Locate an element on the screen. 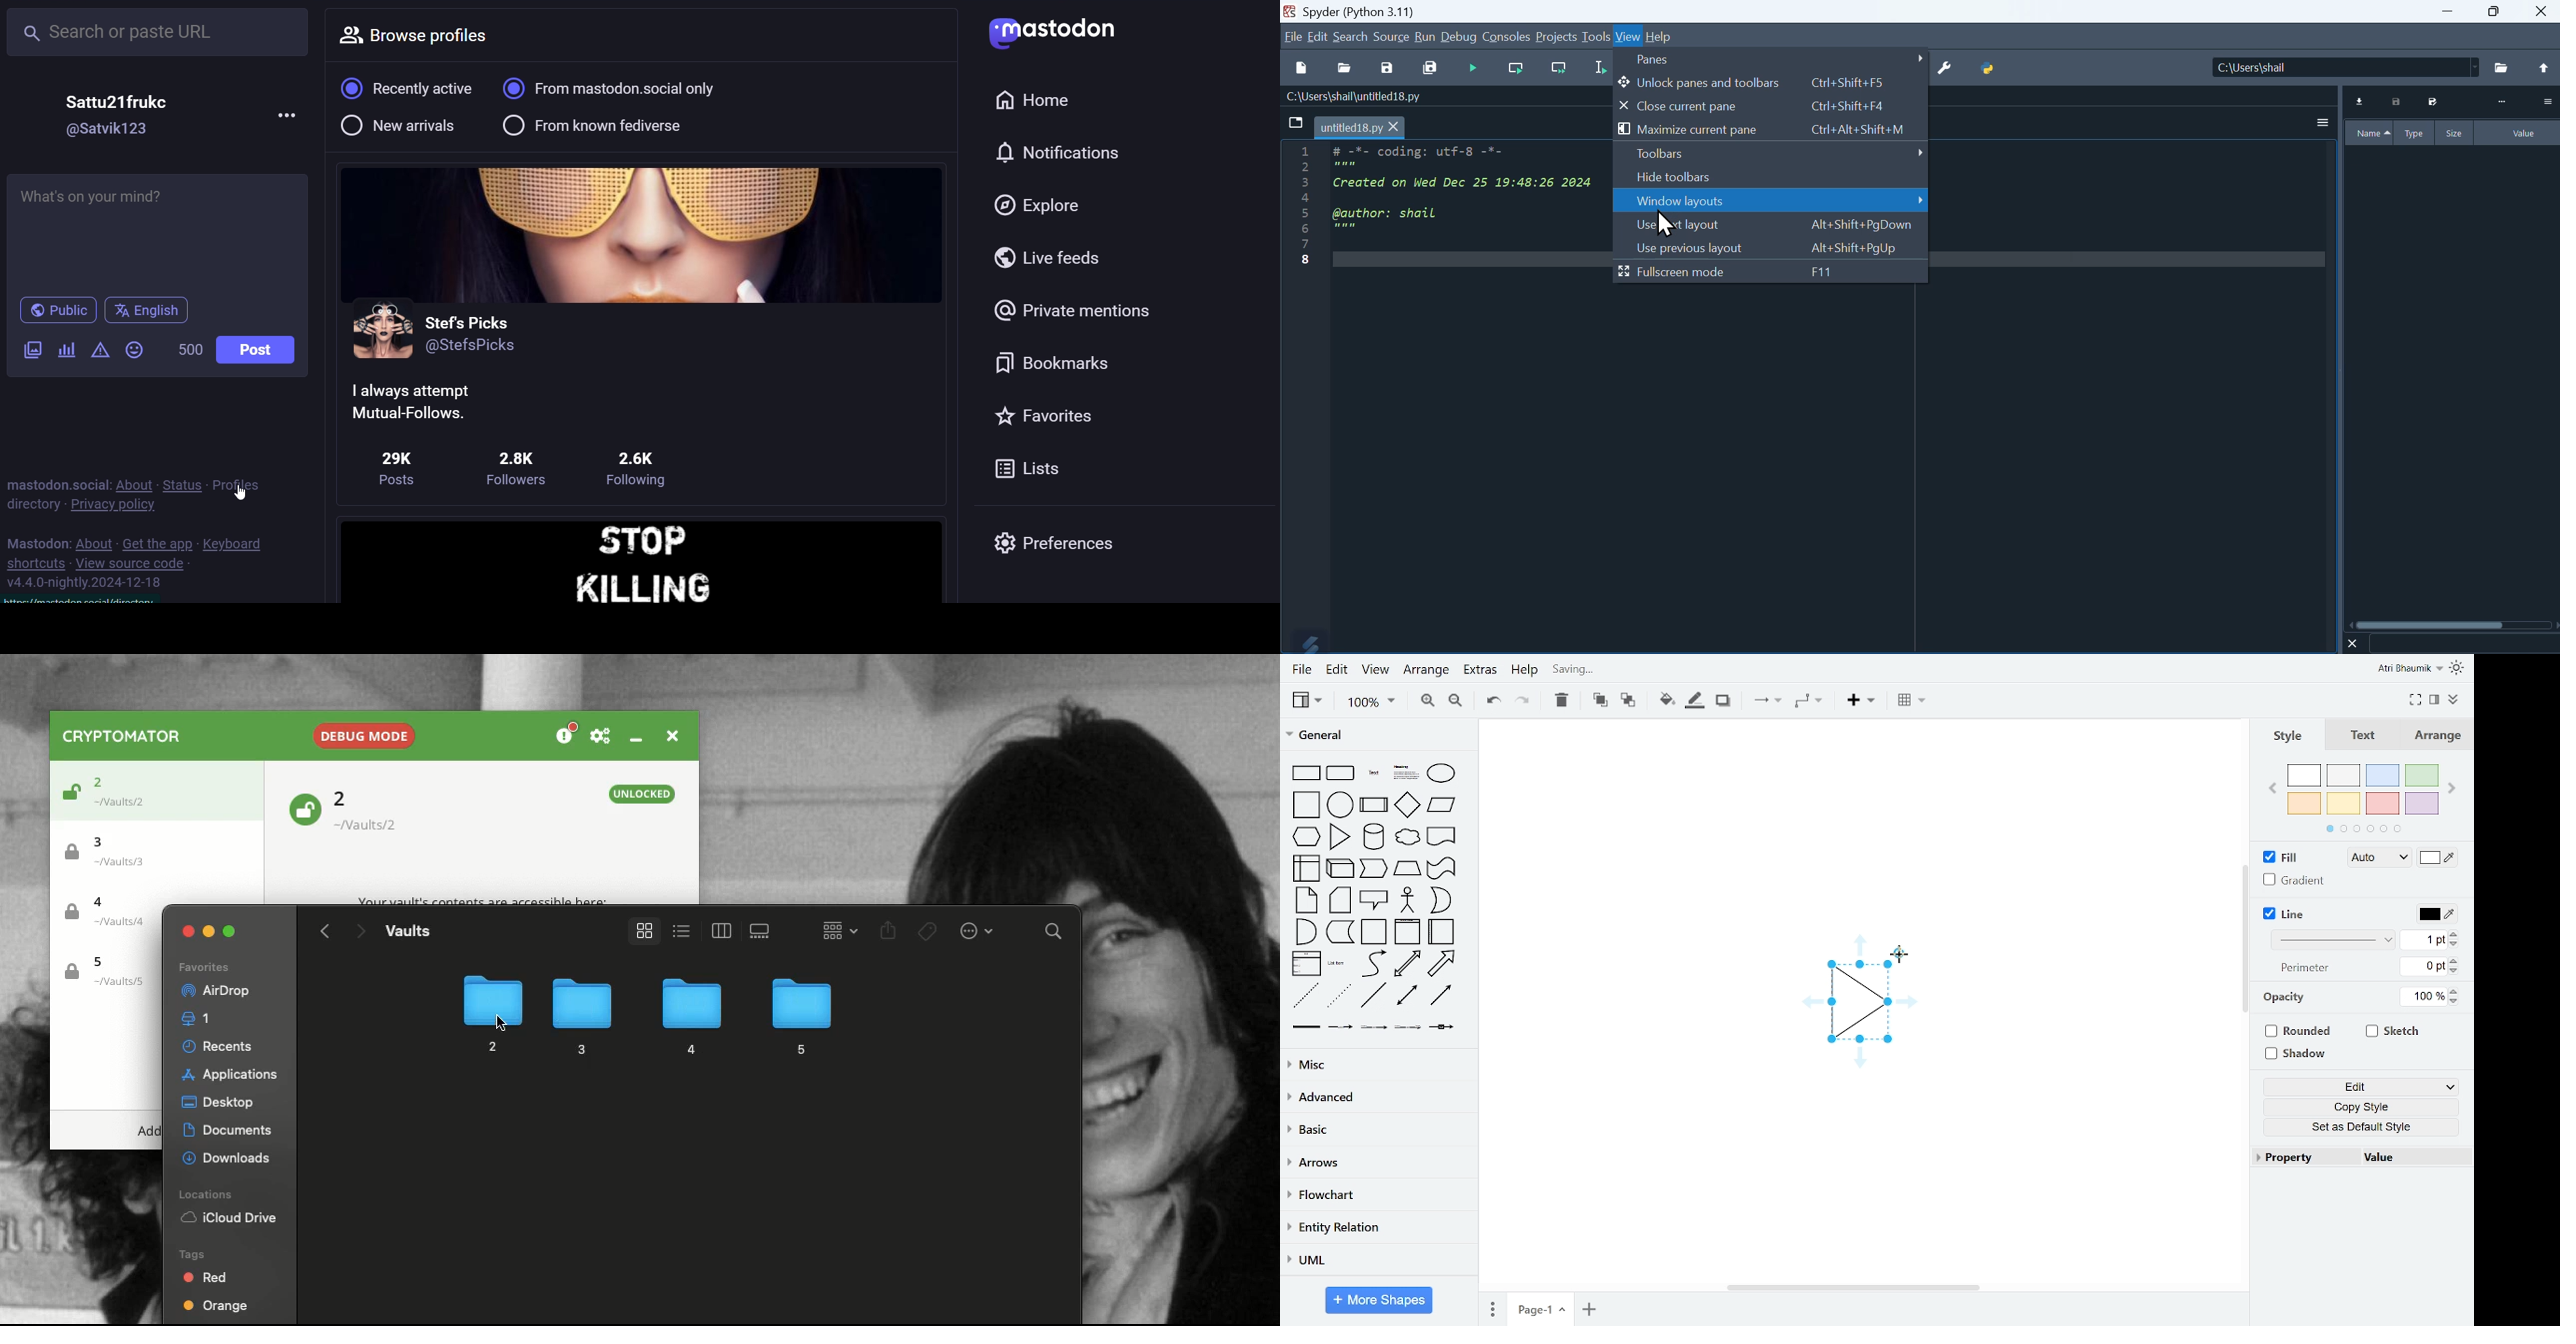 Image resolution: width=2576 pixels, height=1344 pixels. connector with label is located at coordinates (1339, 1028).